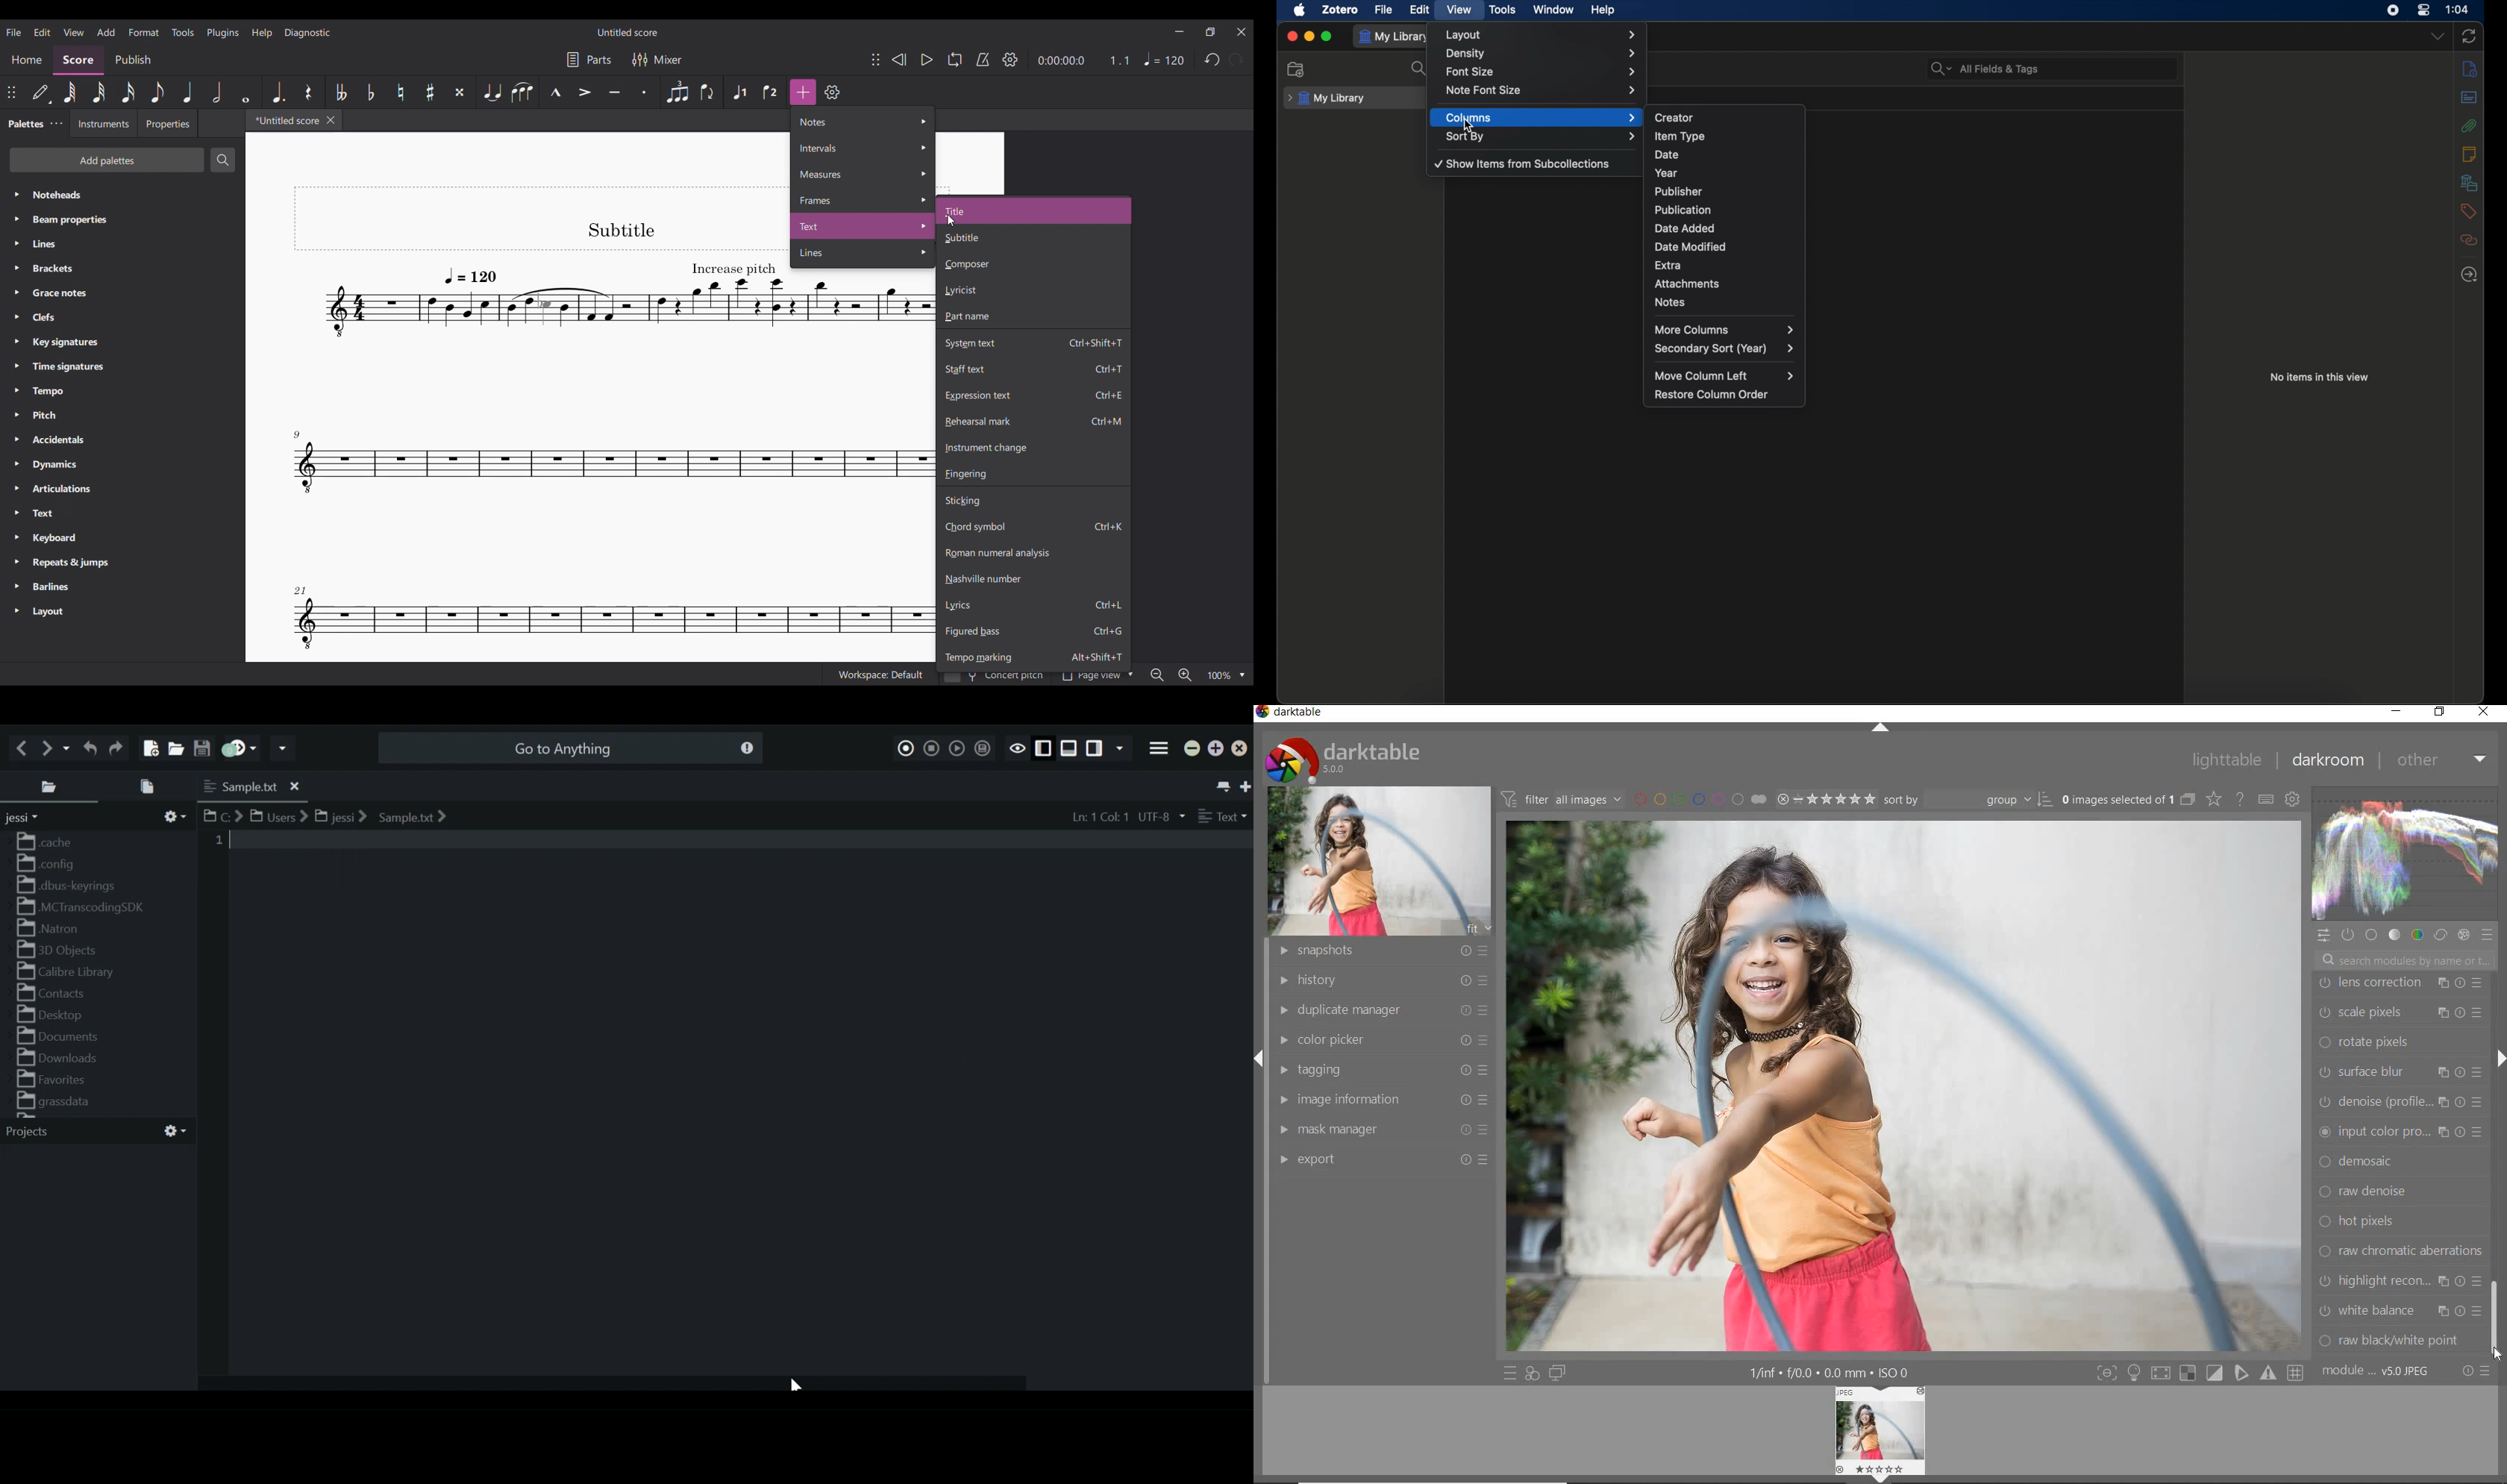  What do you see at coordinates (2498, 1356) in the screenshot?
I see `CURSOR` at bounding box center [2498, 1356].